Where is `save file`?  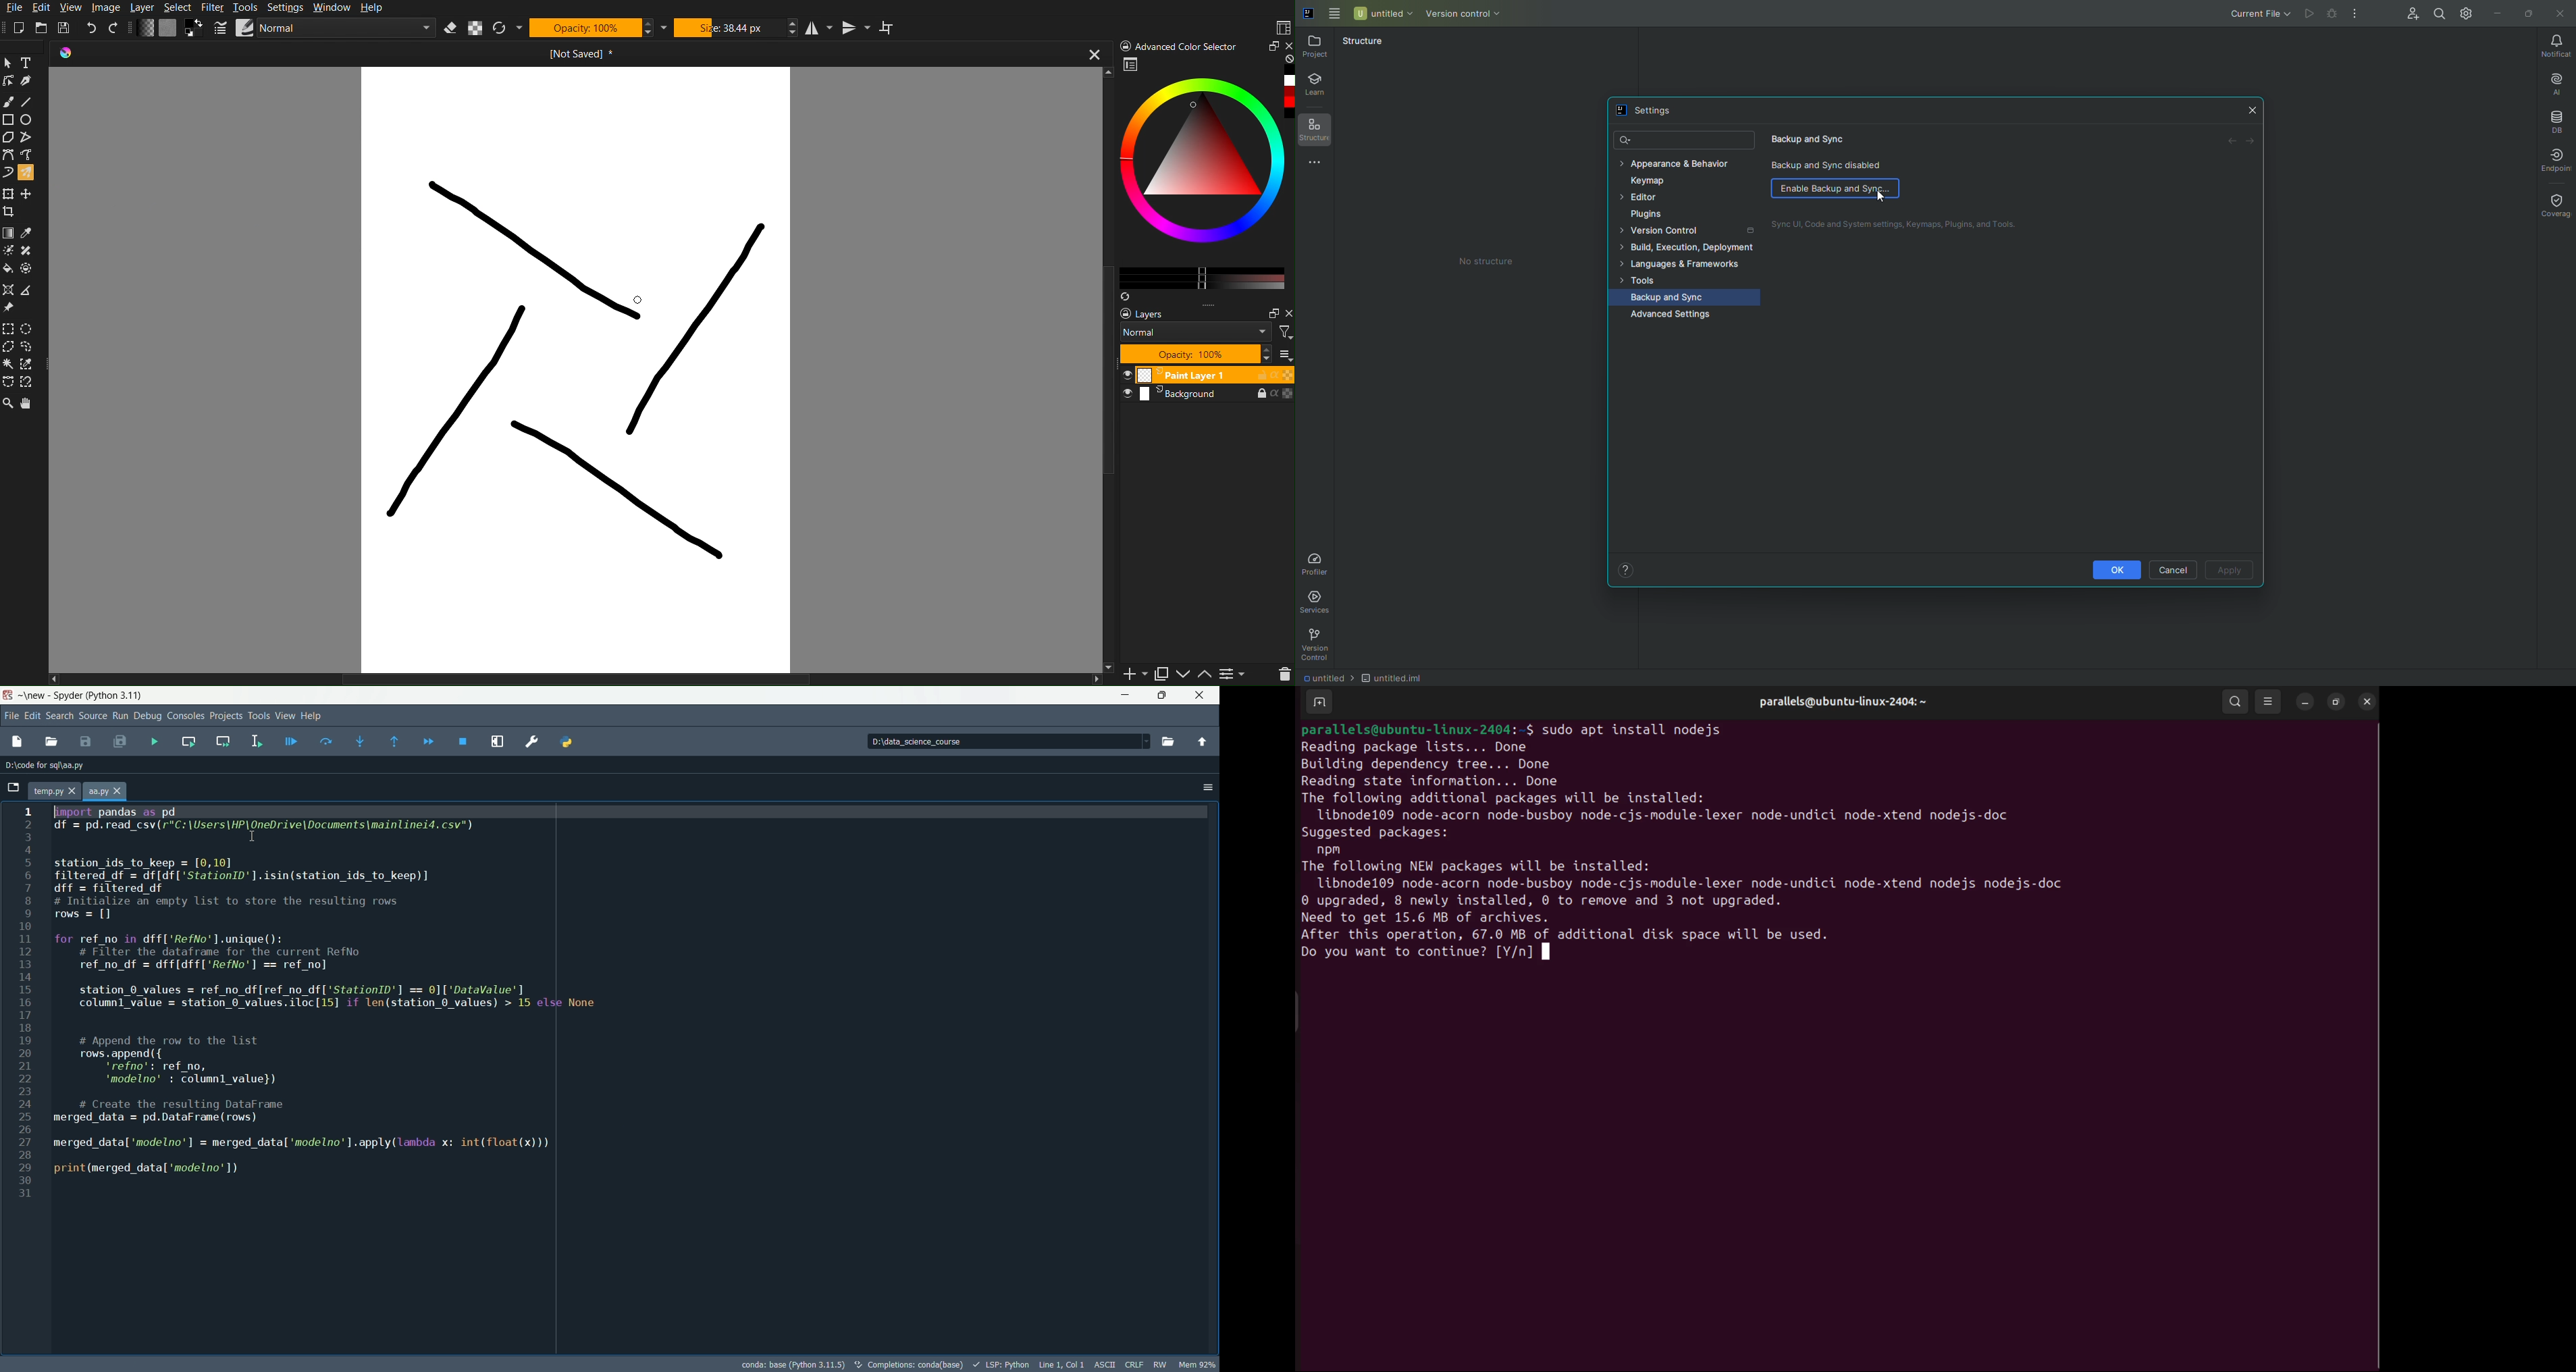
save file is located at coordinates (85, 743).